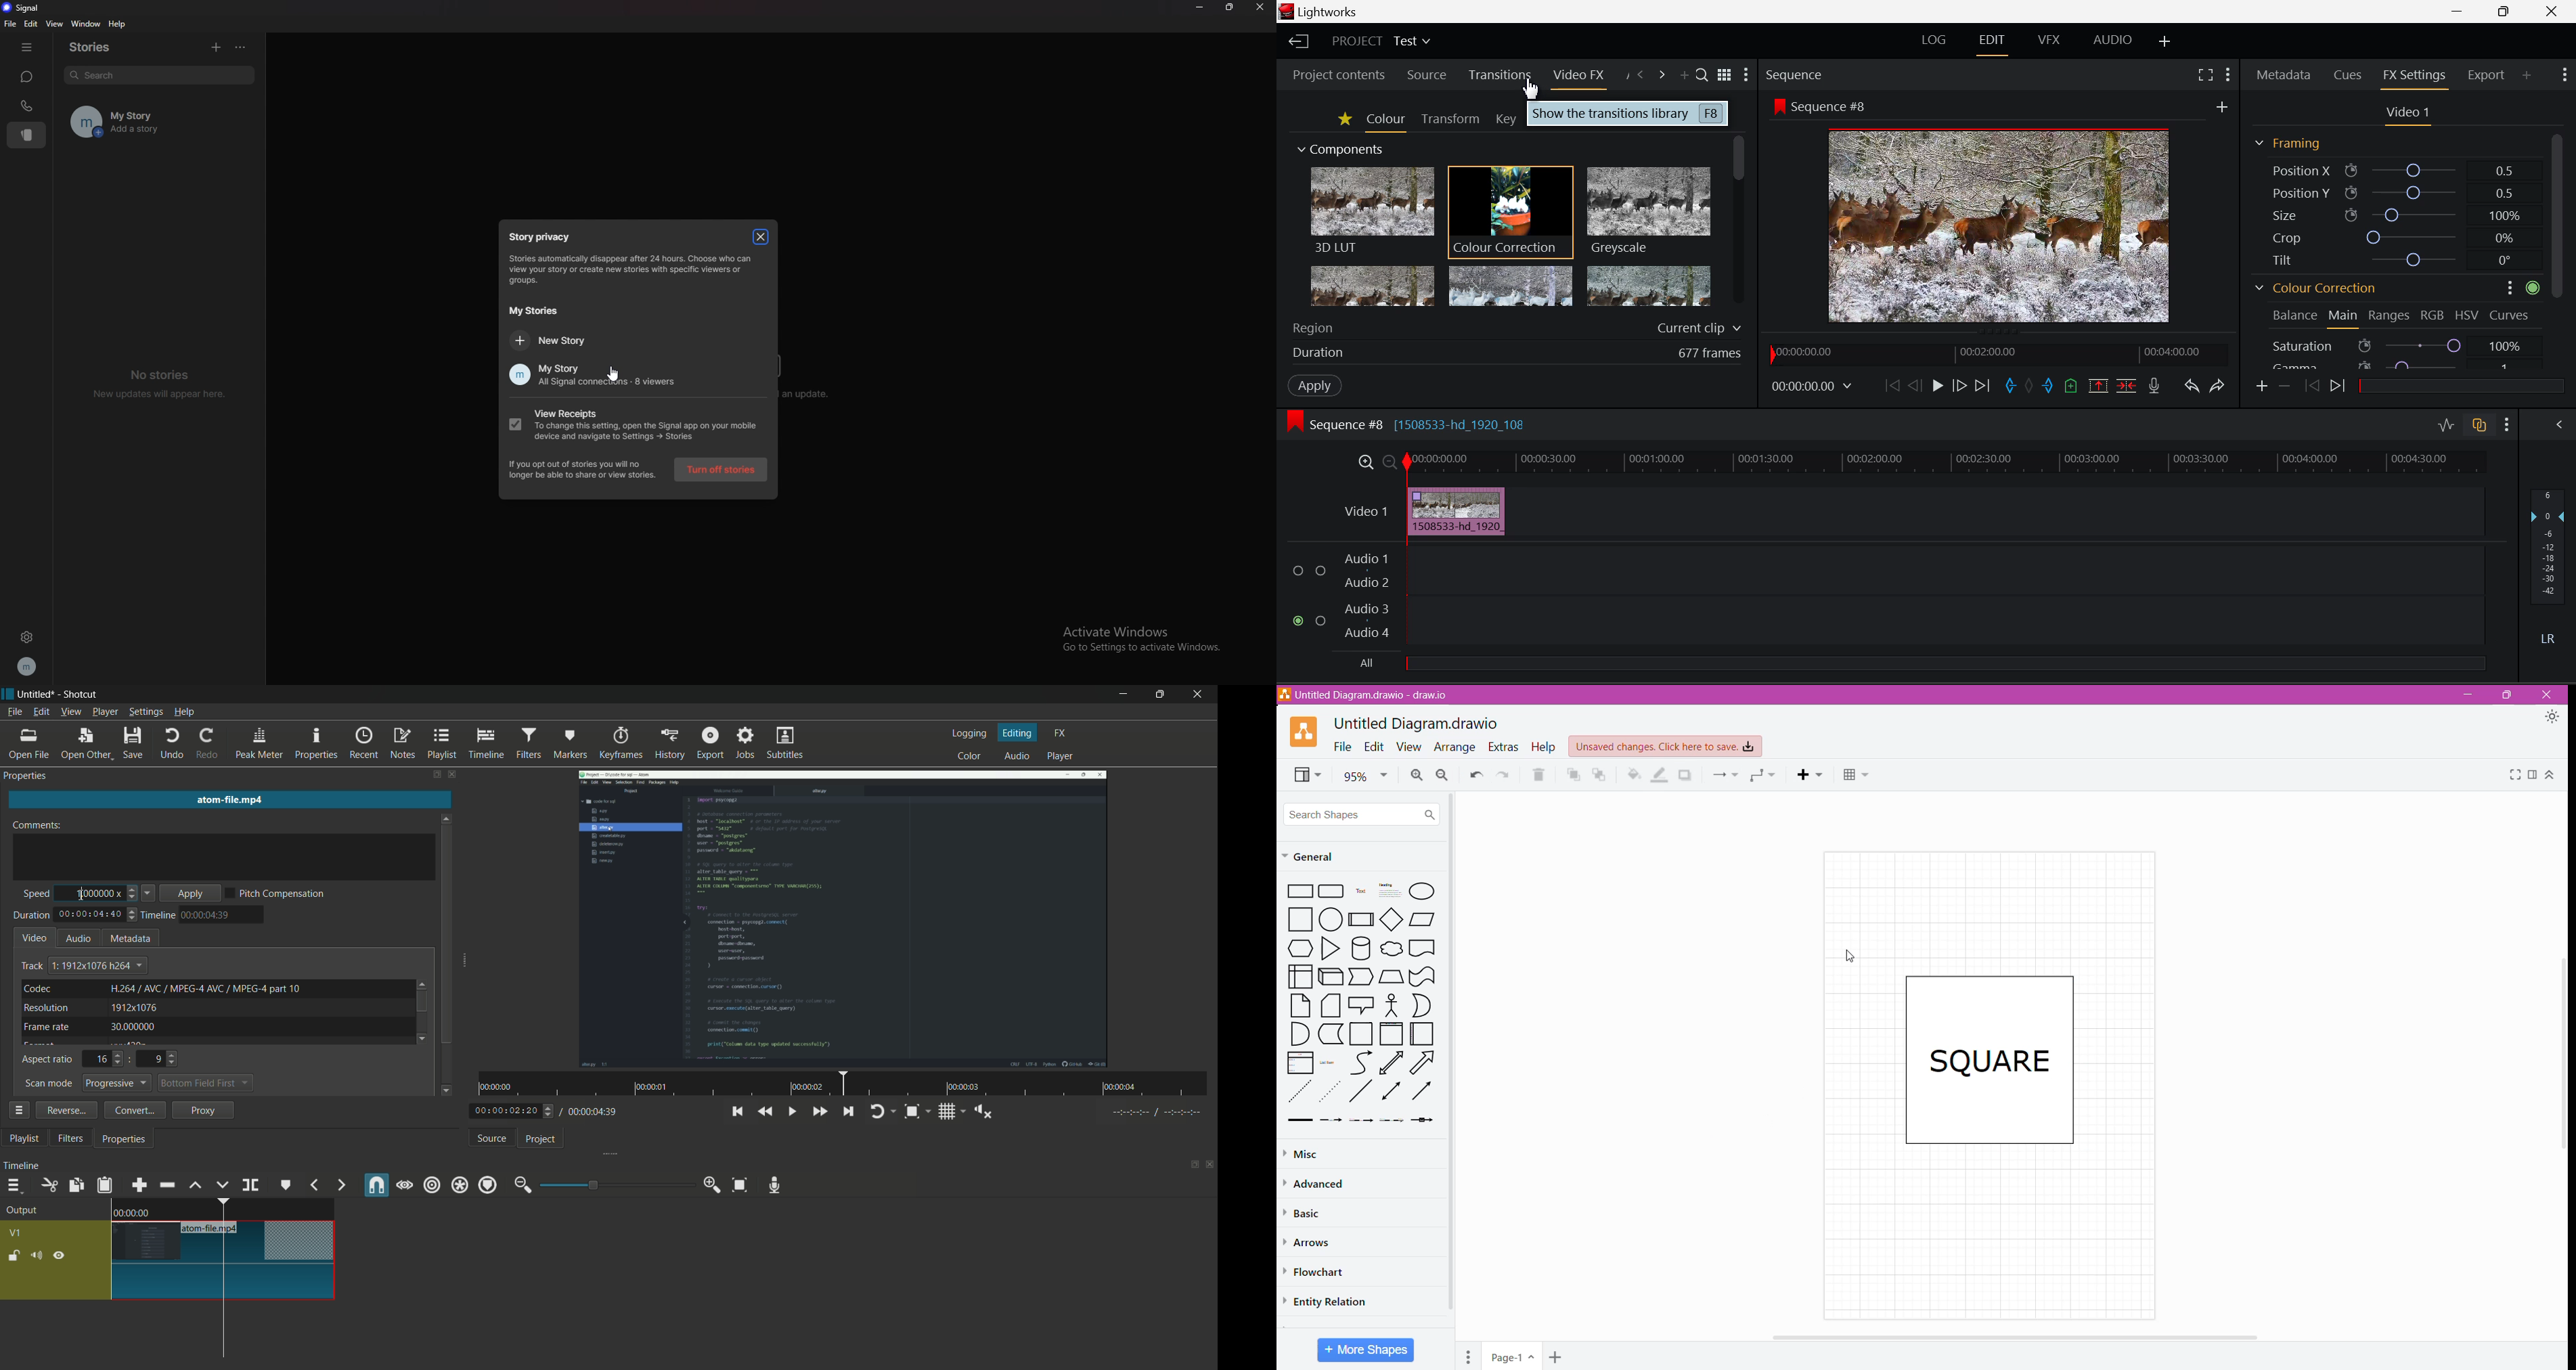 The height and width of the screenshot is (1372, 2576). Describe the element at coordinates (1683, 74) in the screenshot. I see `Add Panel` at that location.